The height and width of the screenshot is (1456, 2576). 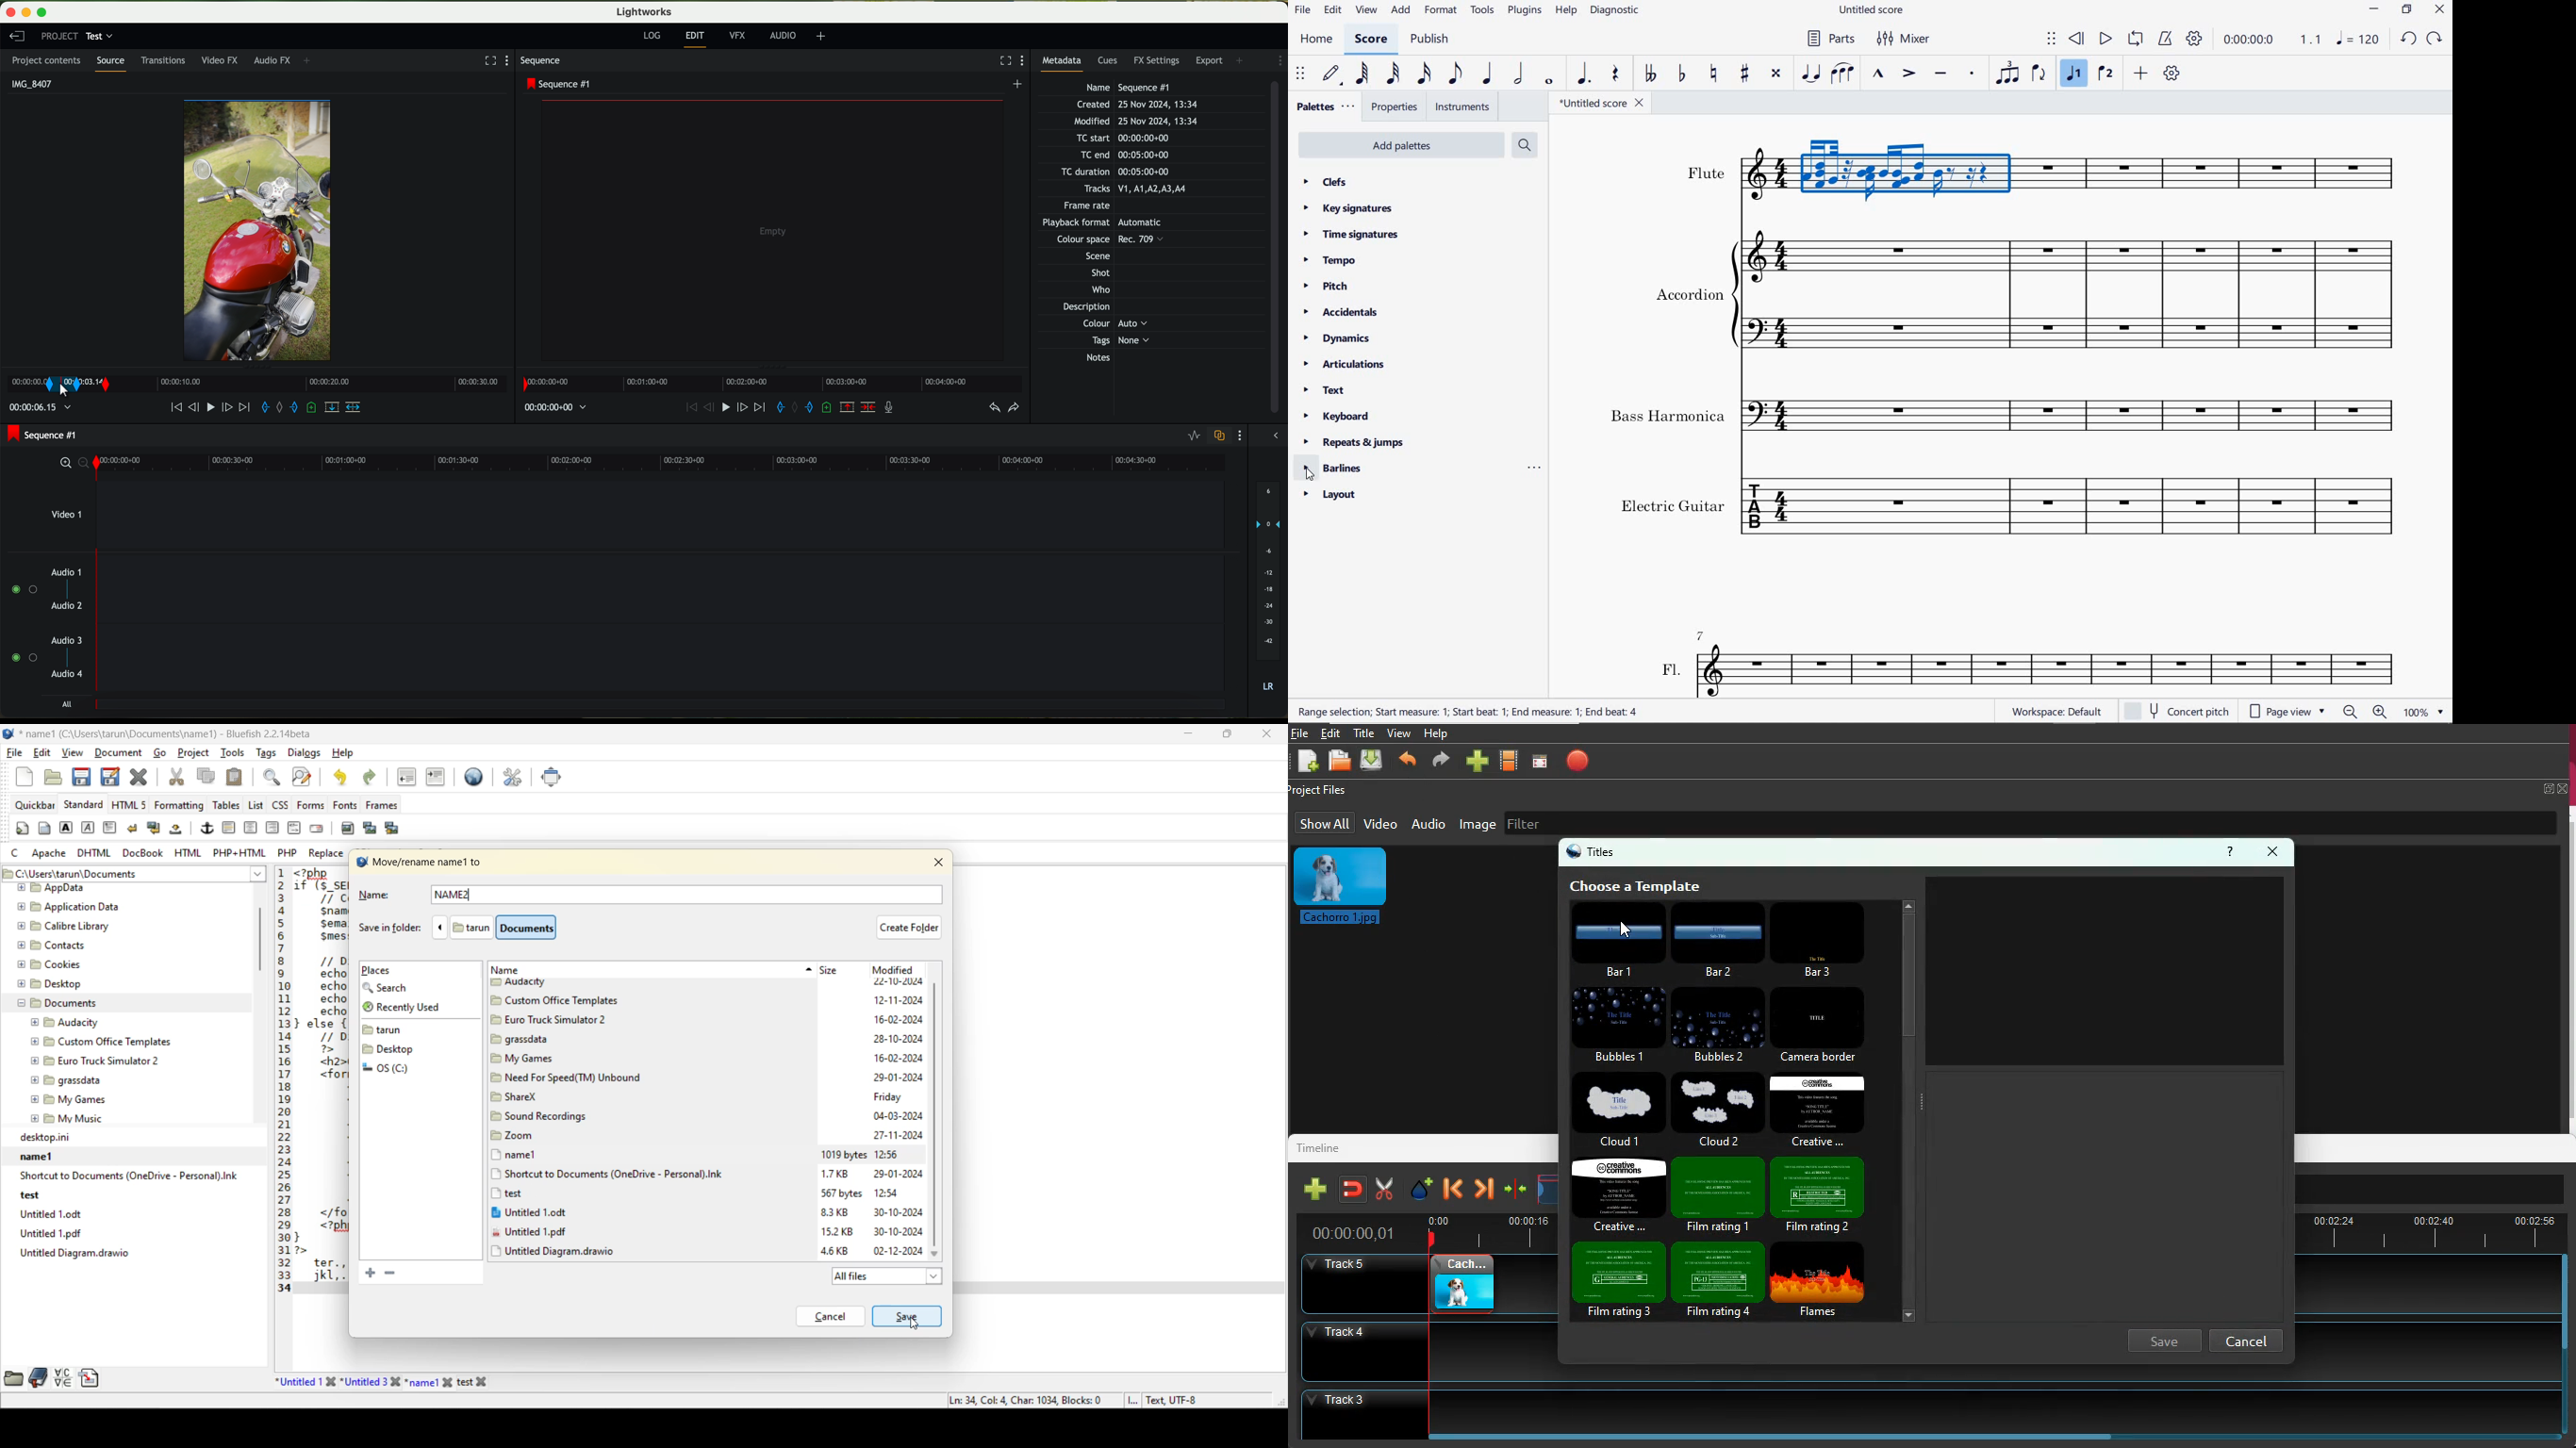 I want to click on choose template, so click(x=1638, y=884).